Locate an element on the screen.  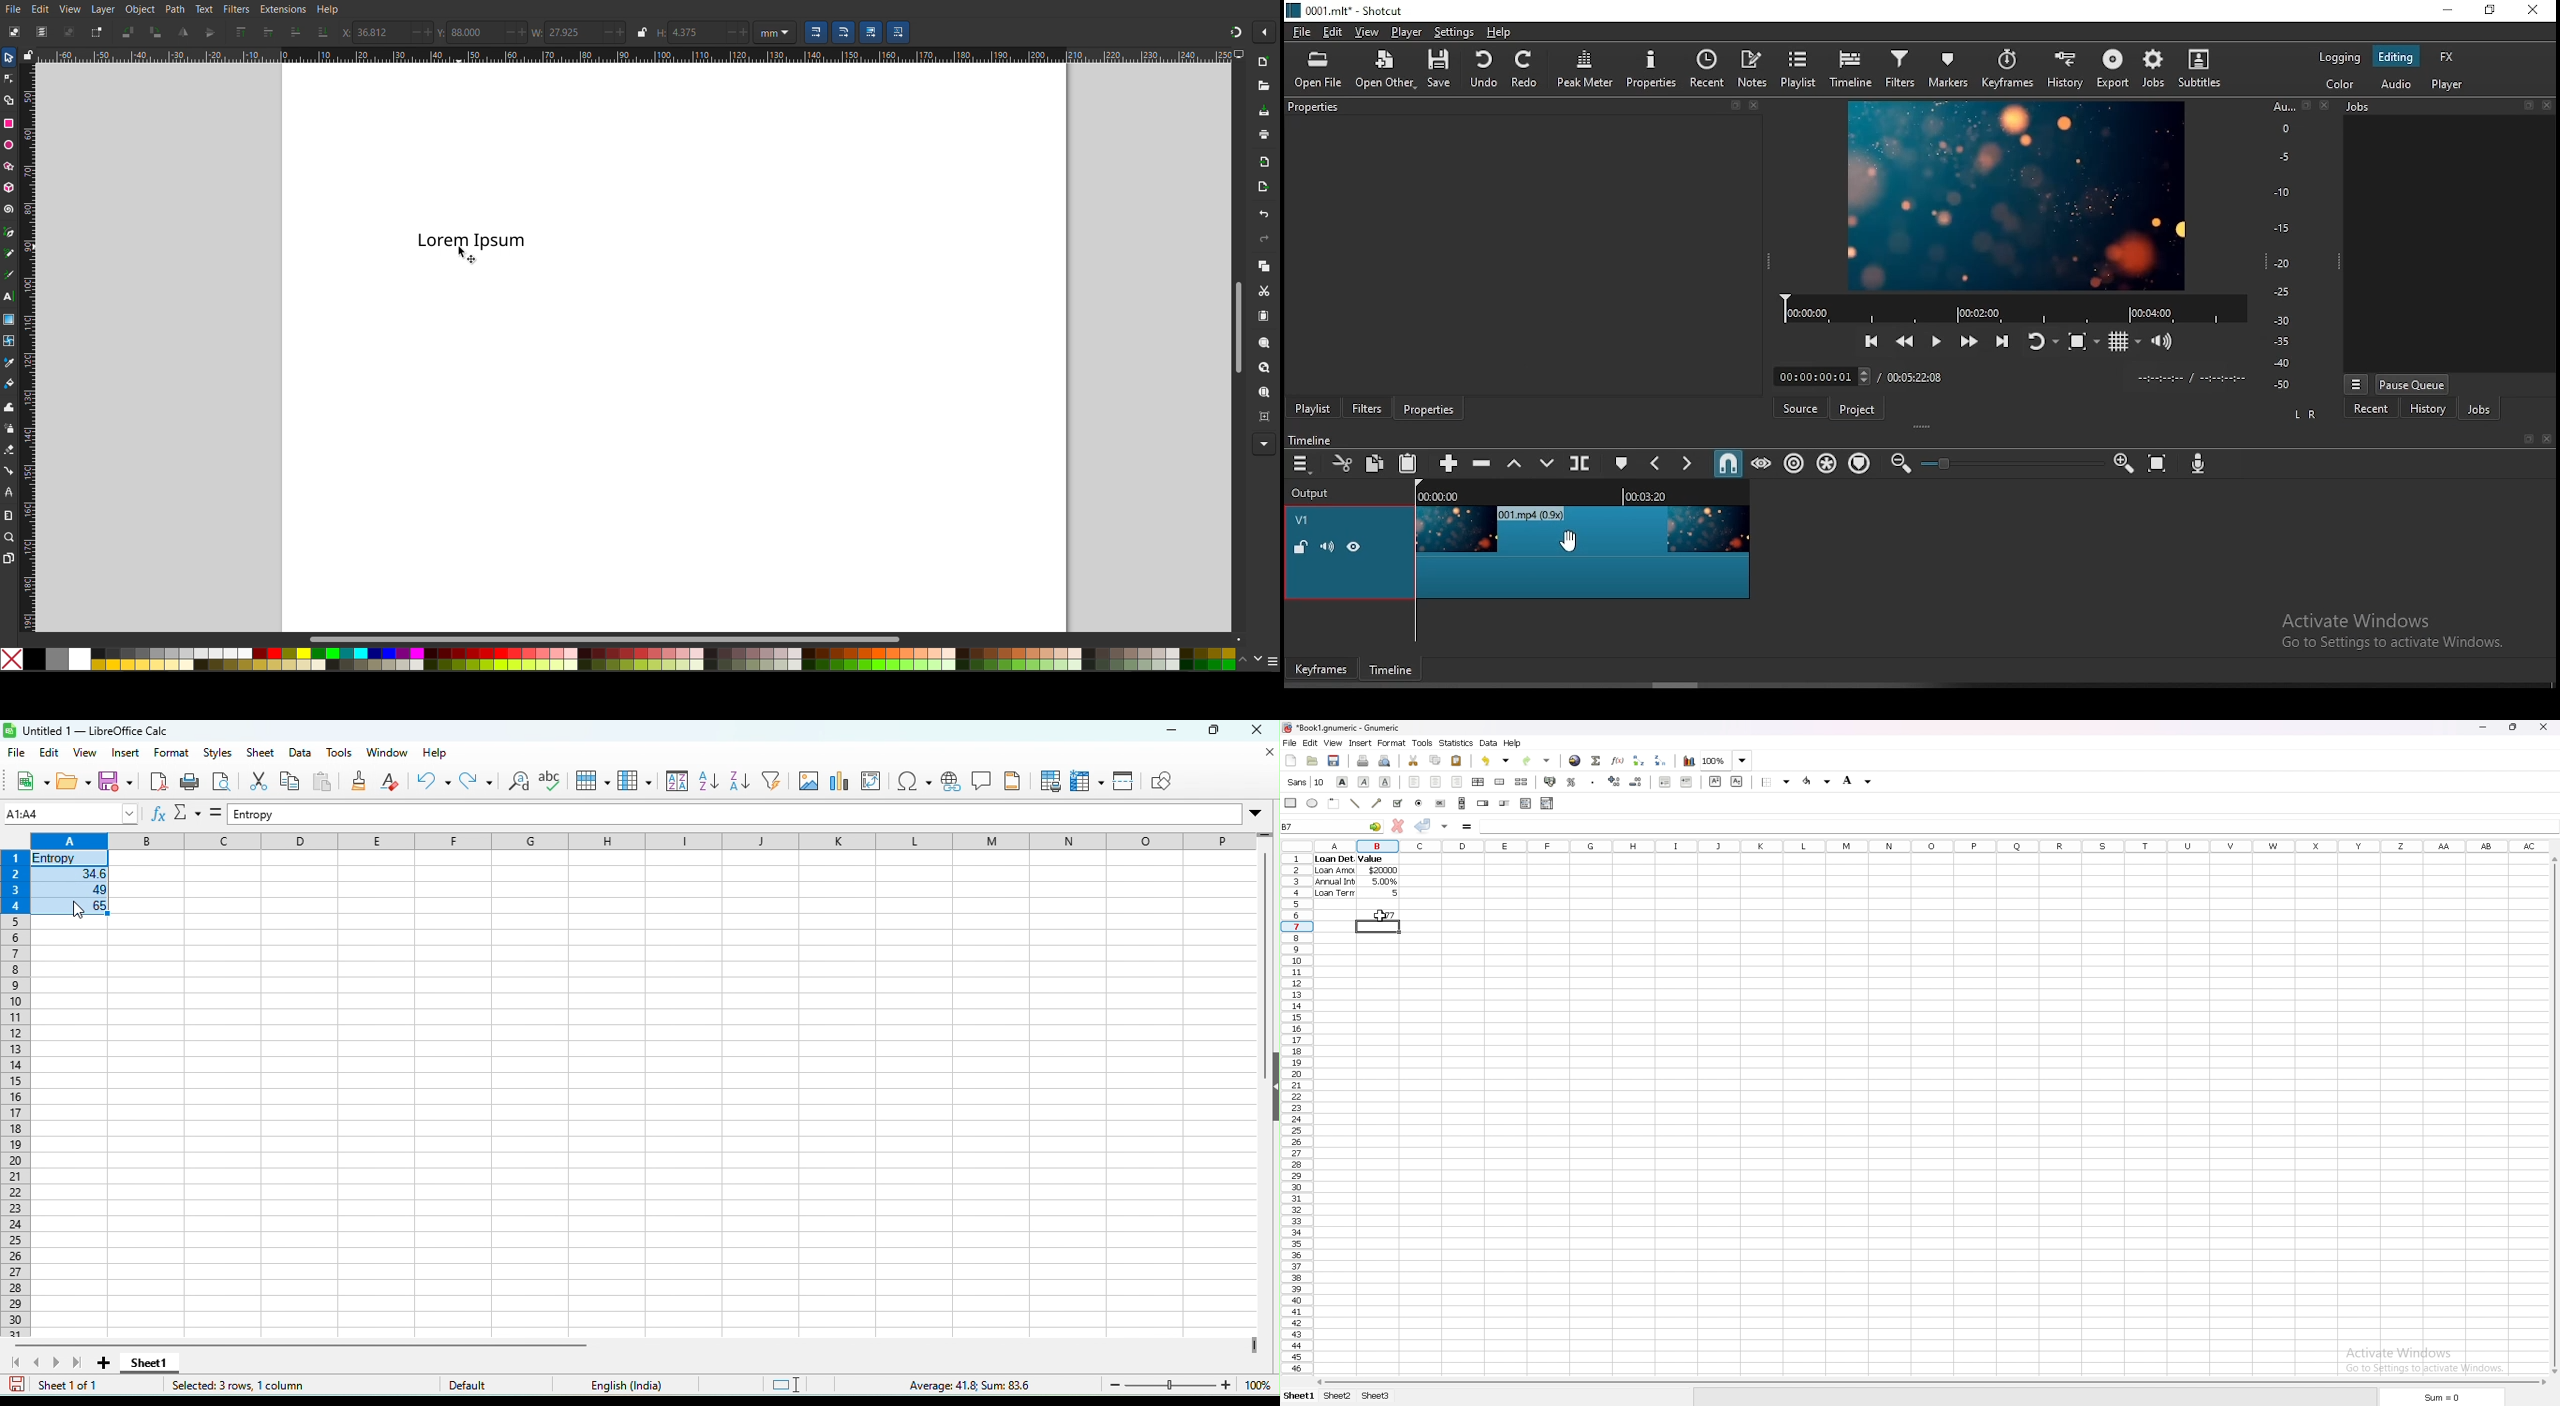
undo is located at coordinates (432, 786).